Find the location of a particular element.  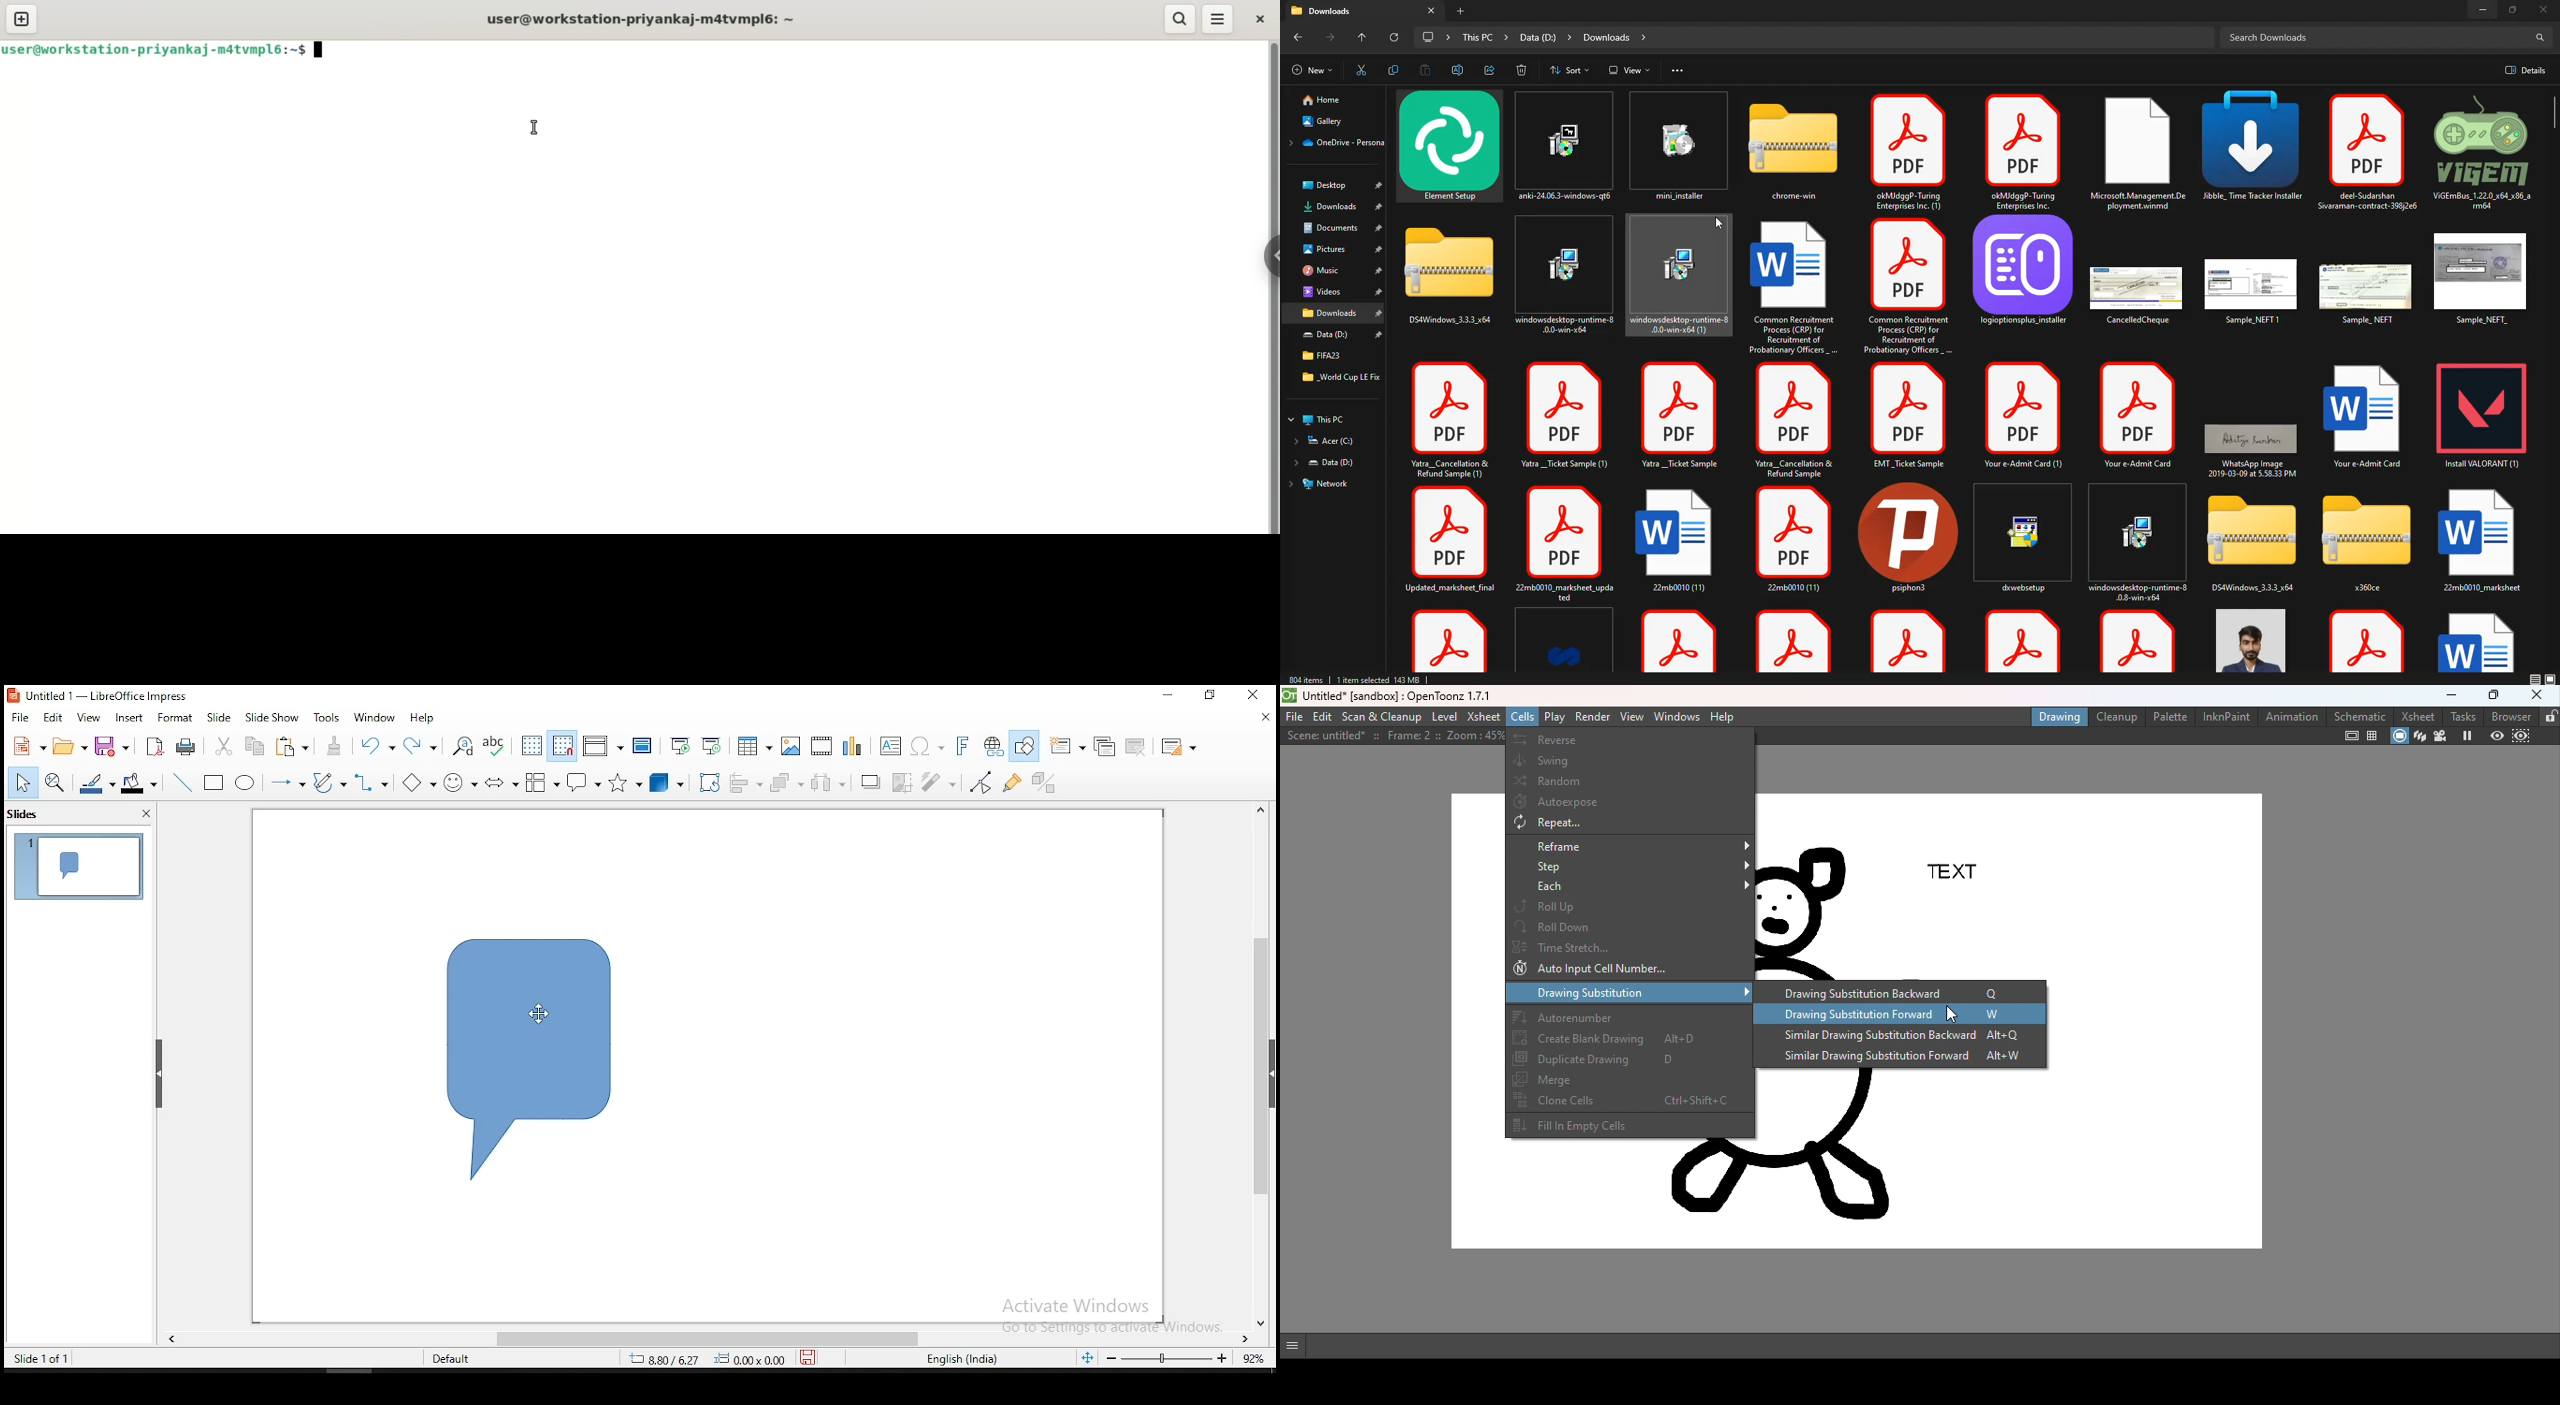

search is located at coordinates (1179, 19).